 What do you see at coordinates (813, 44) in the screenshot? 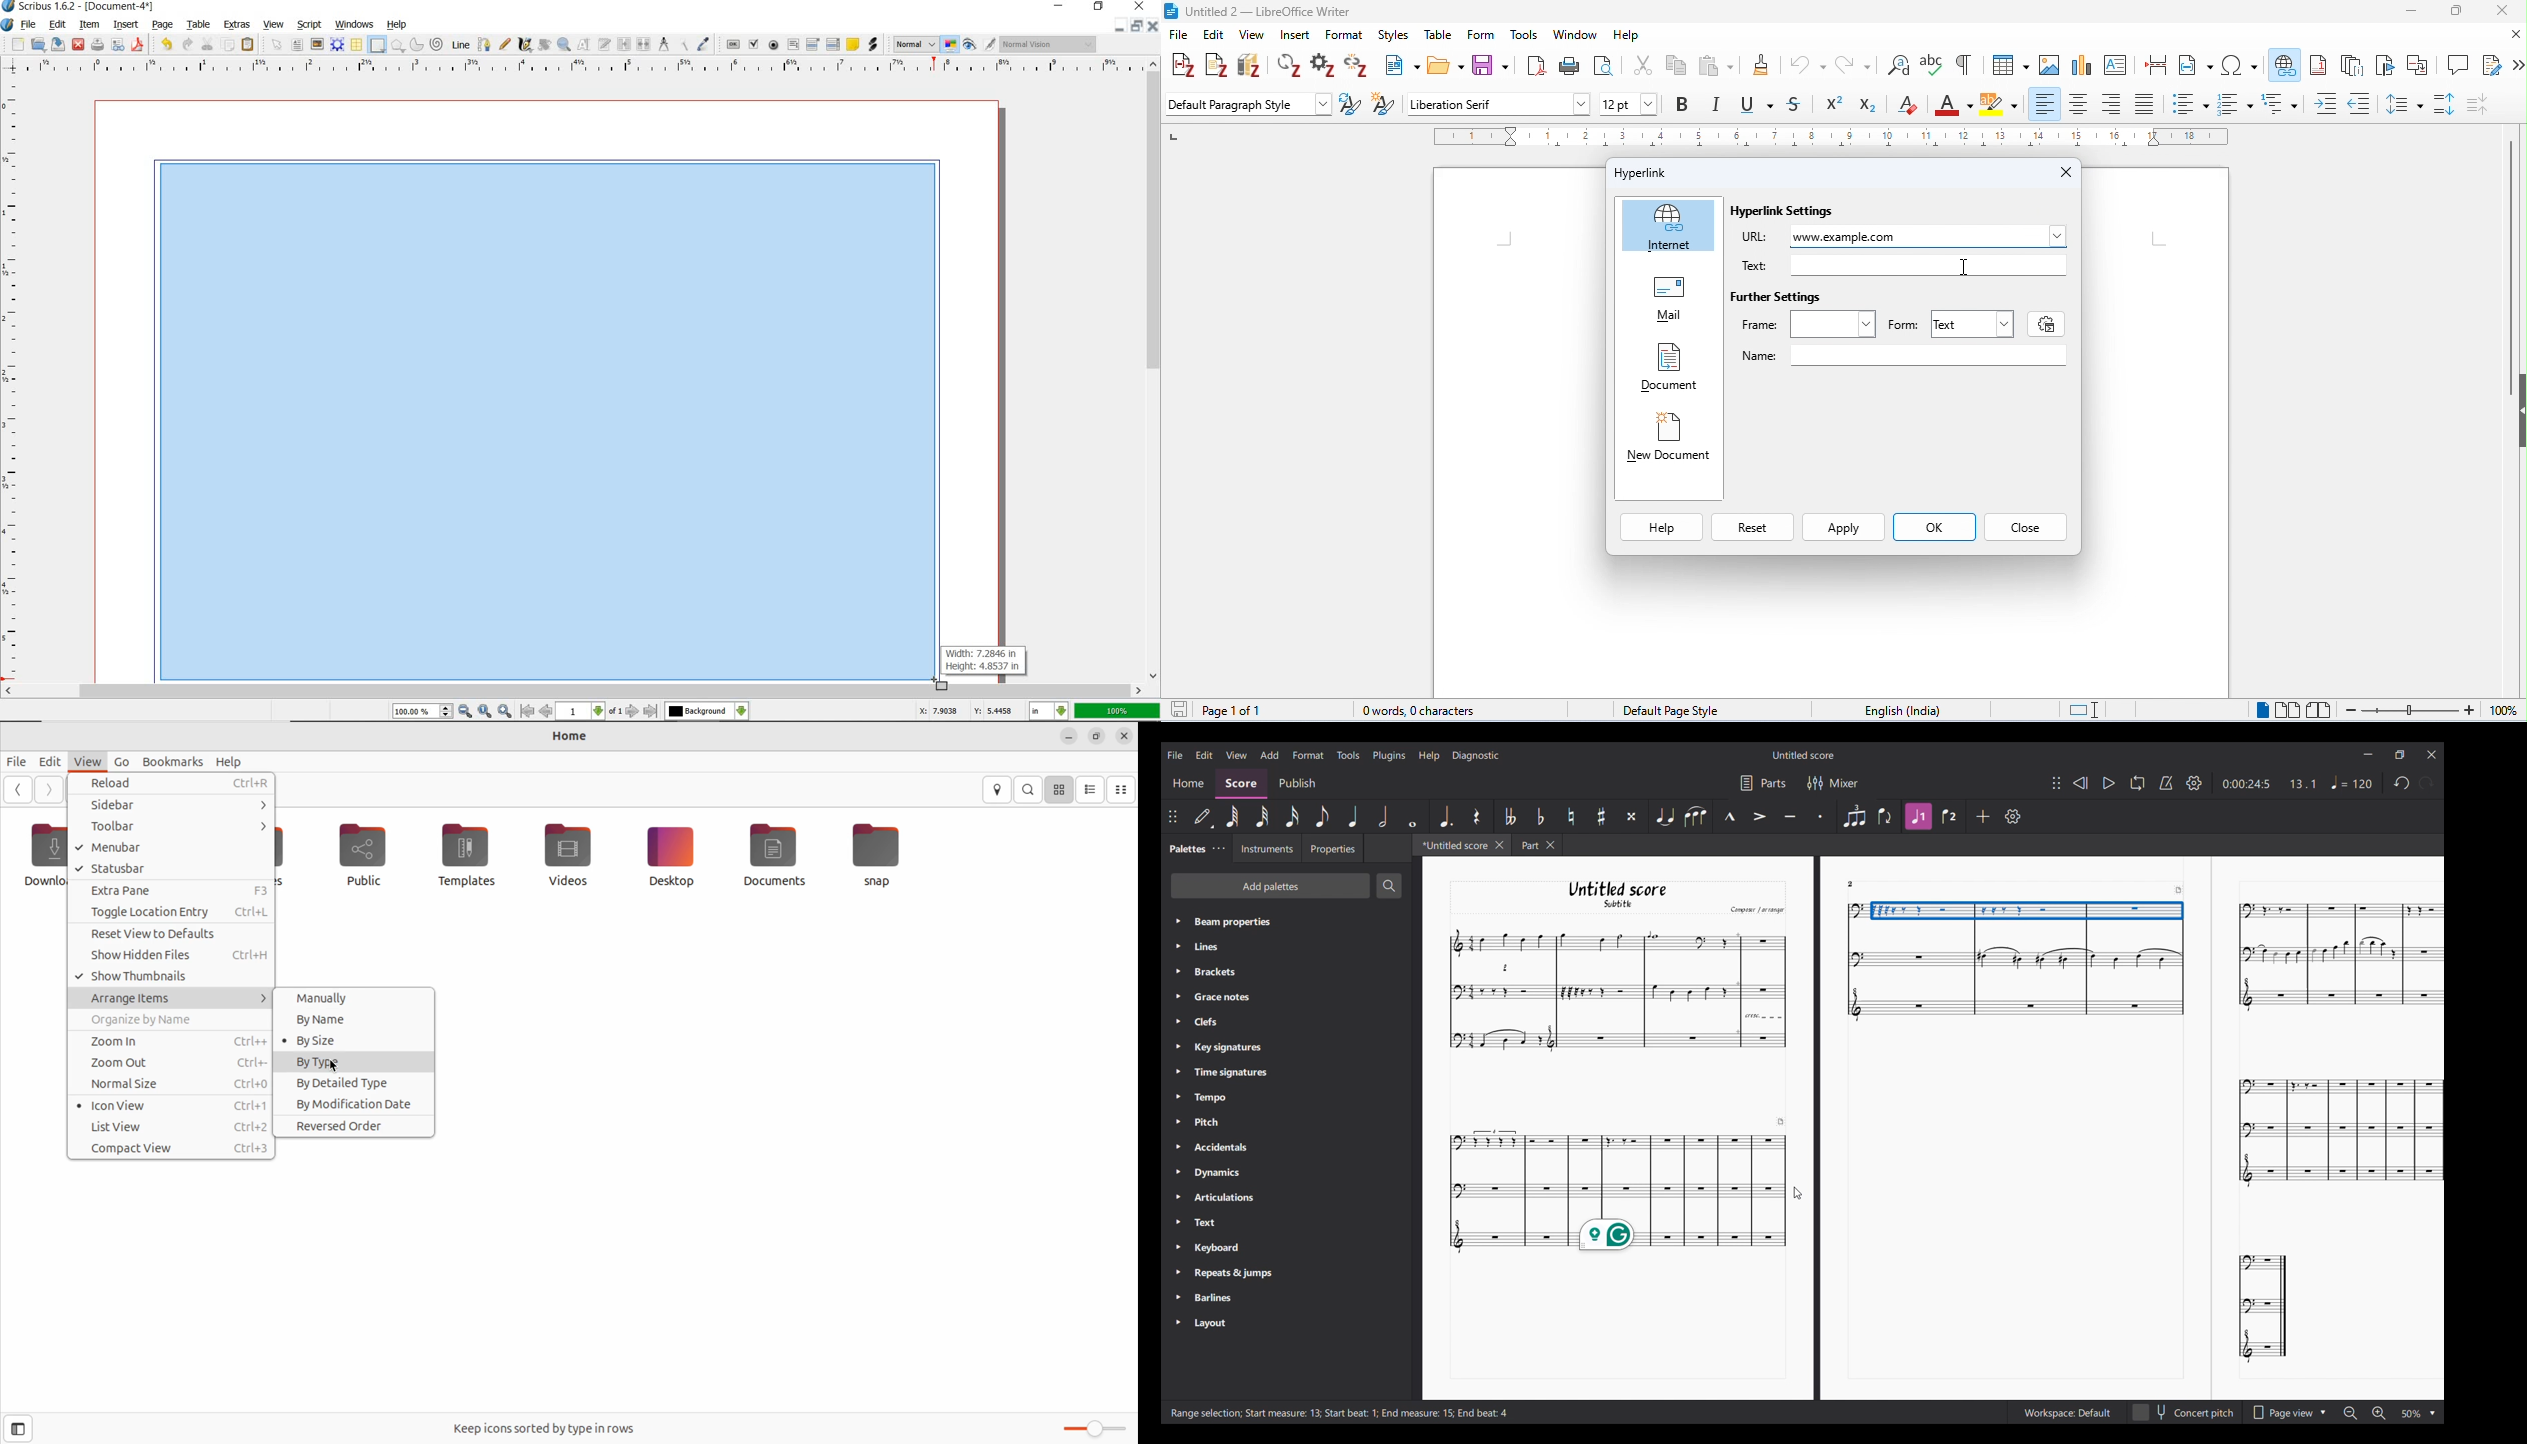
I see `pdf combo box` at bounding box center [813, 44].